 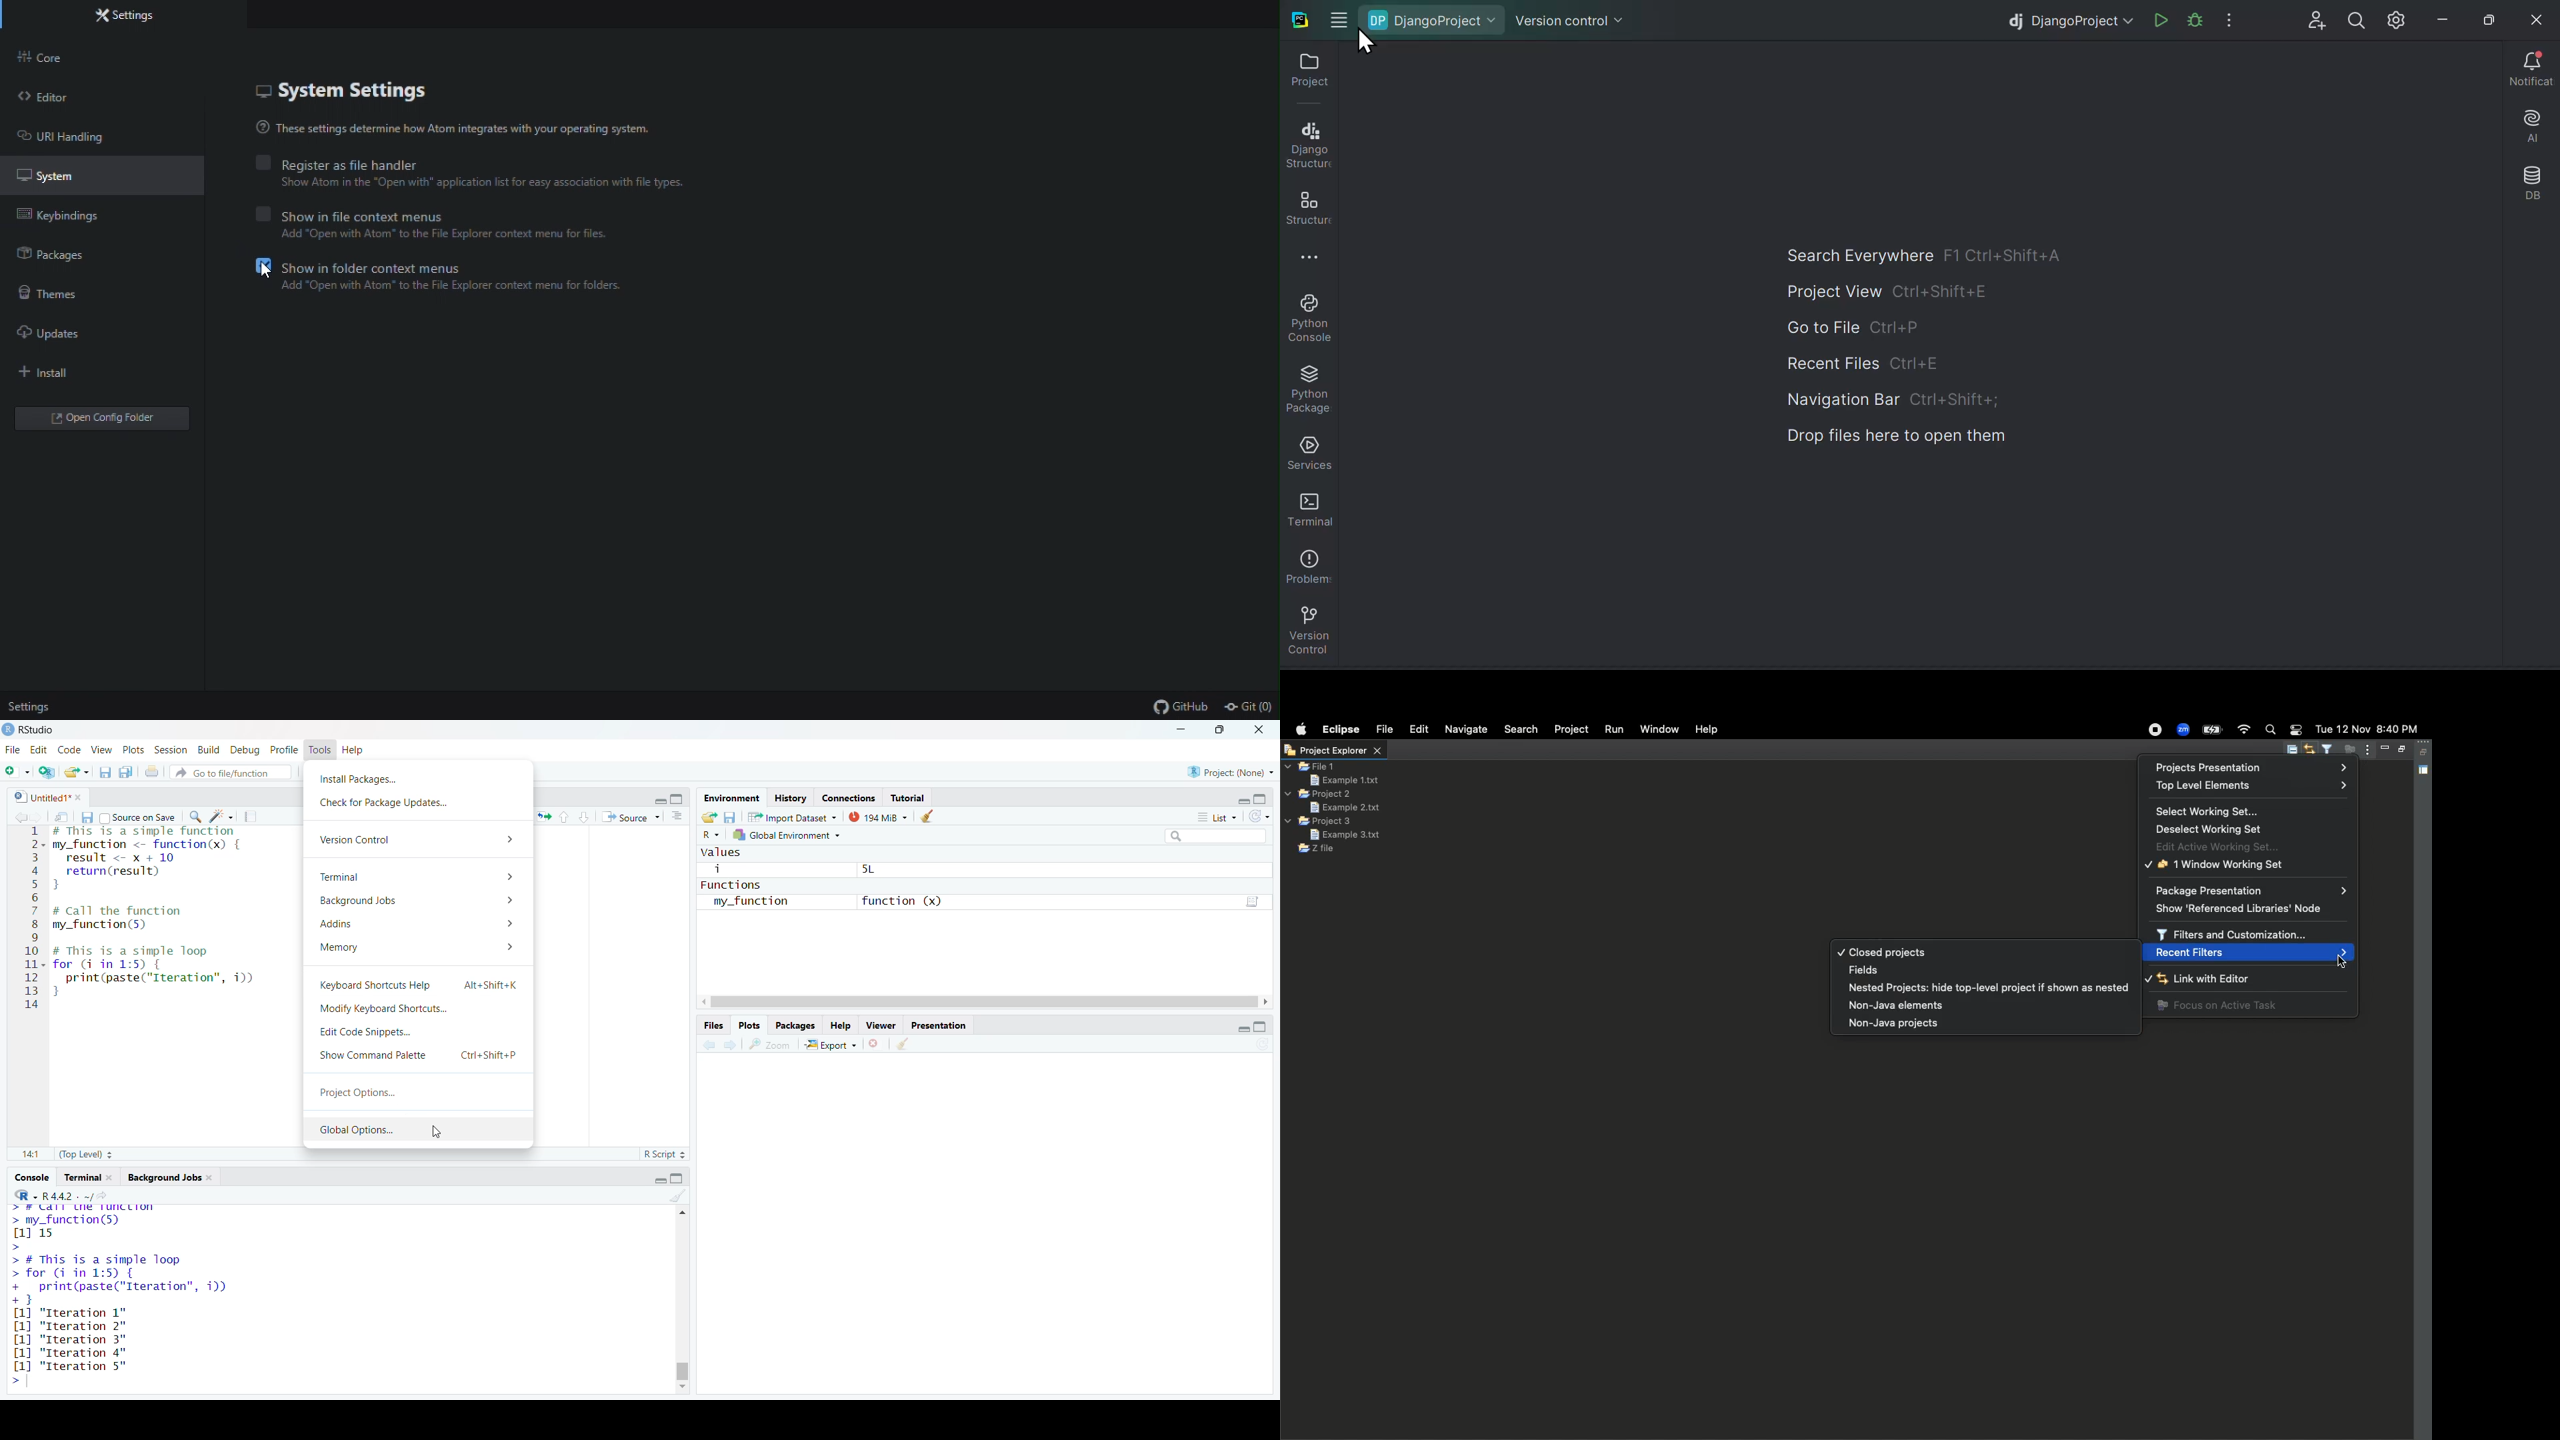 What do you see at coordinates (877, 819) in the screenshot?
I see `194 MiB` at bounding box center [877, 819].